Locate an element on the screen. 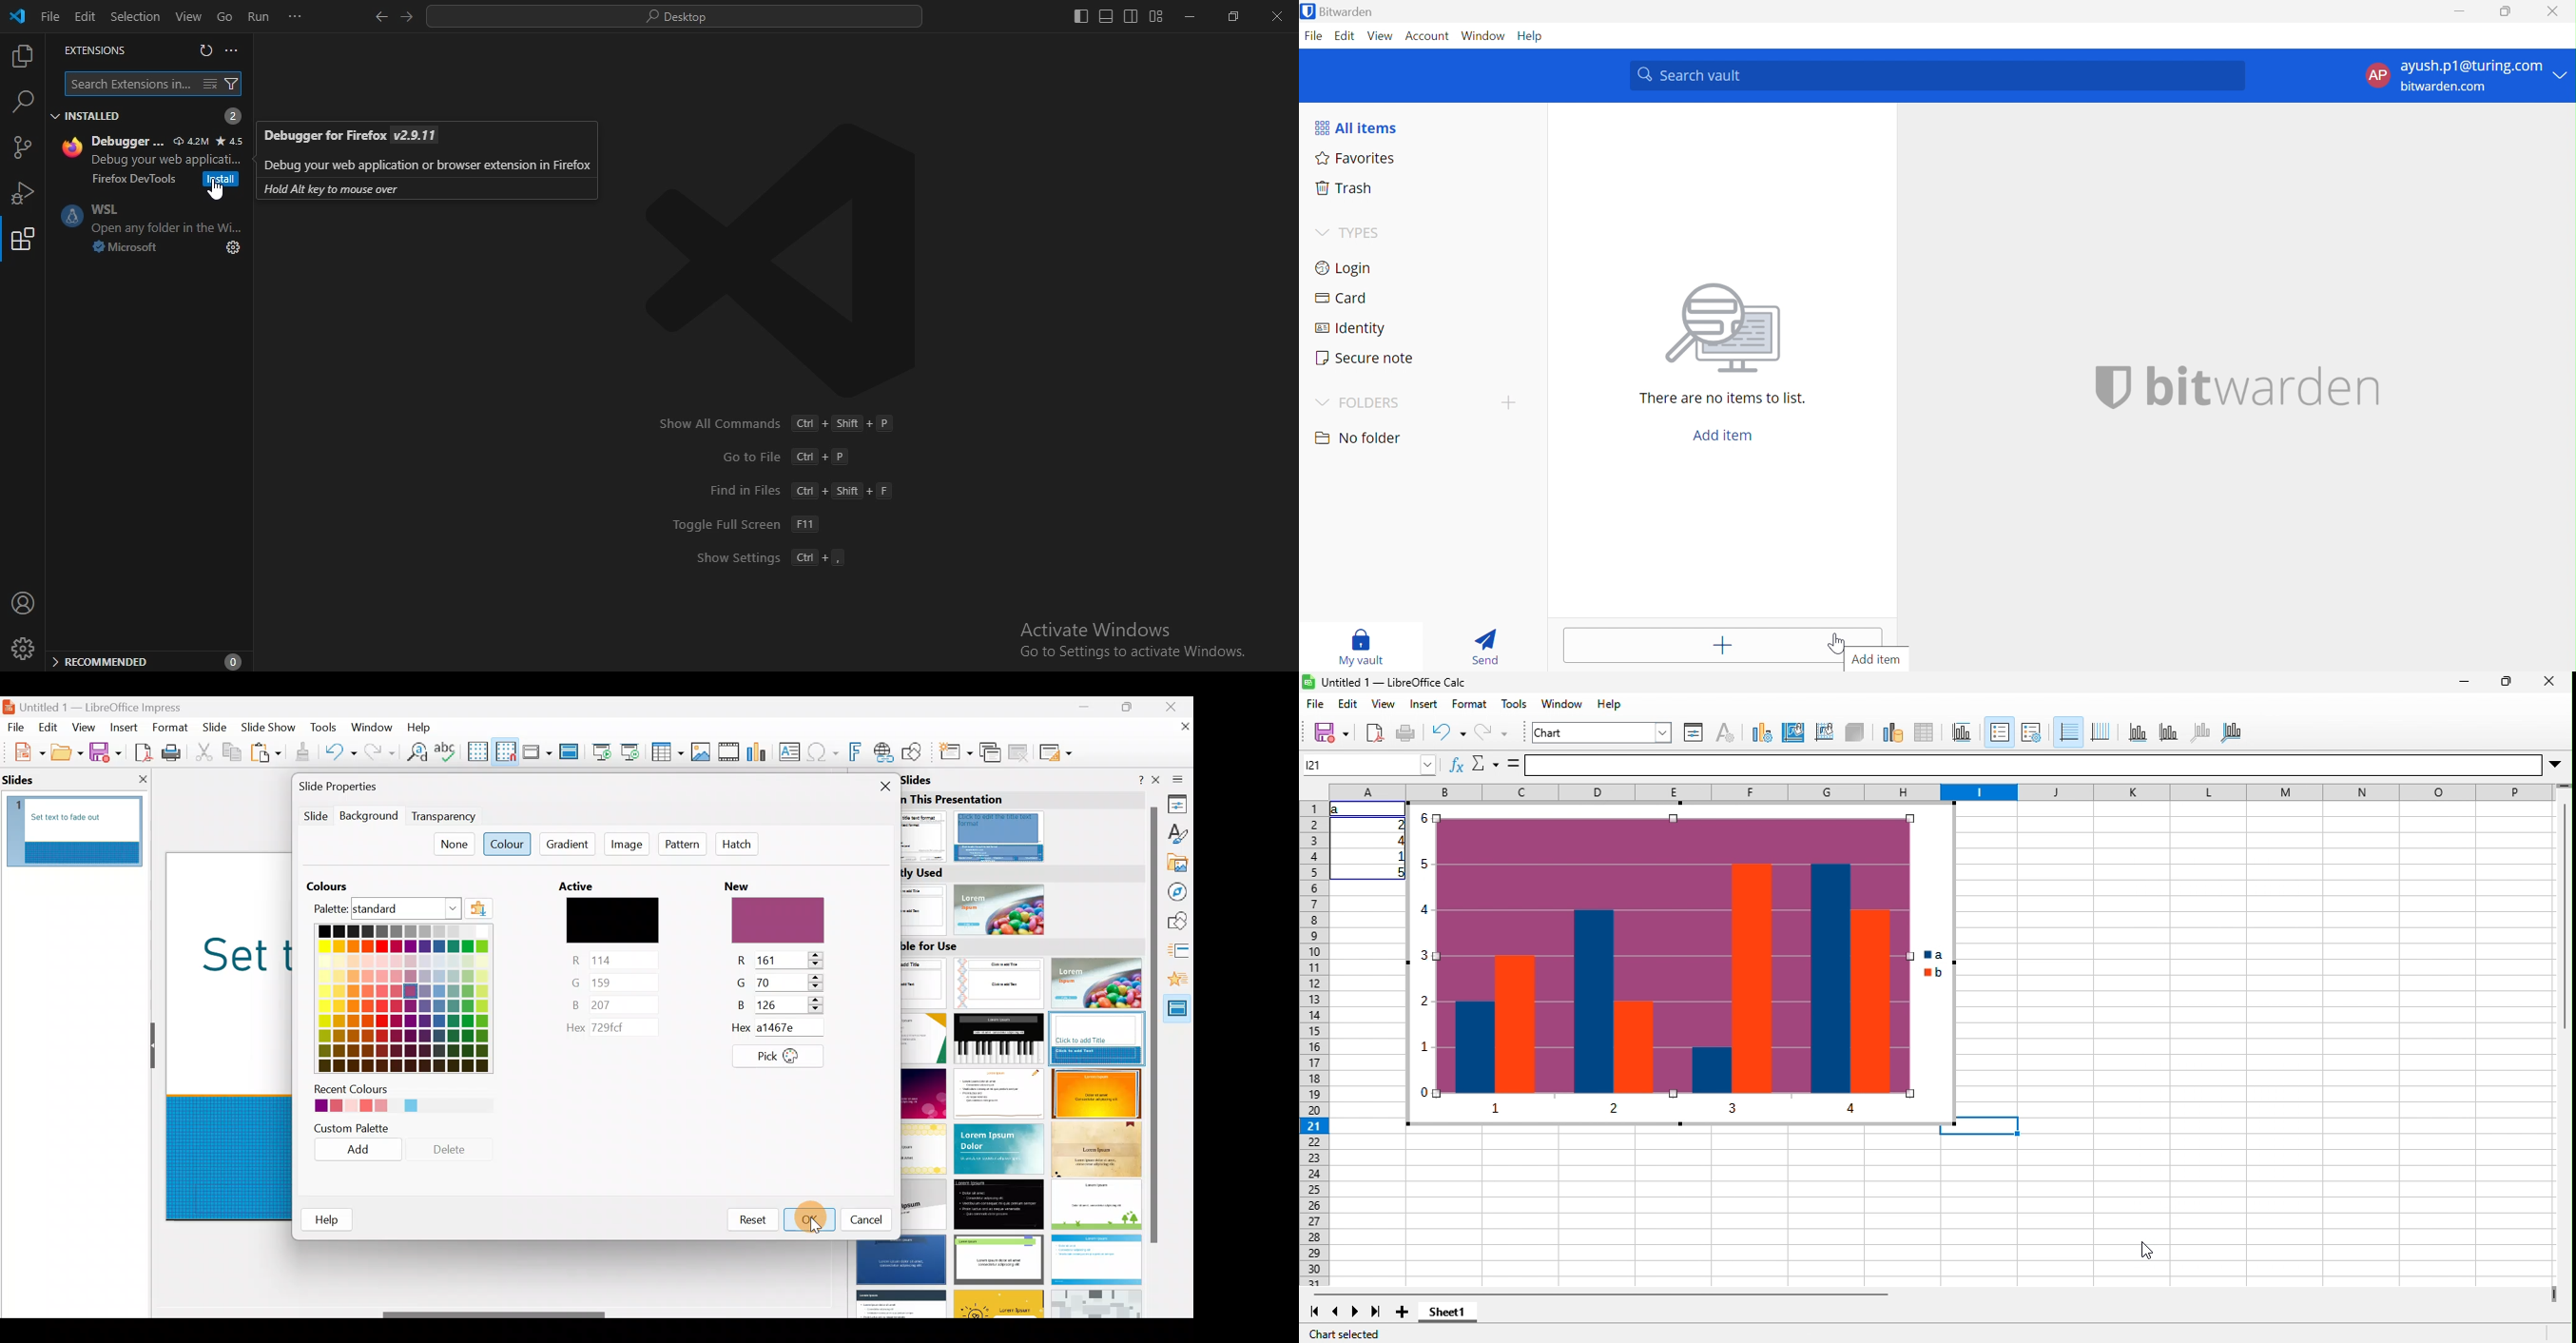 Image resolution: width=2576 pixels, height=1344 pixels. ayush.p1@gmail.com is located at coordinates (2470, 68).